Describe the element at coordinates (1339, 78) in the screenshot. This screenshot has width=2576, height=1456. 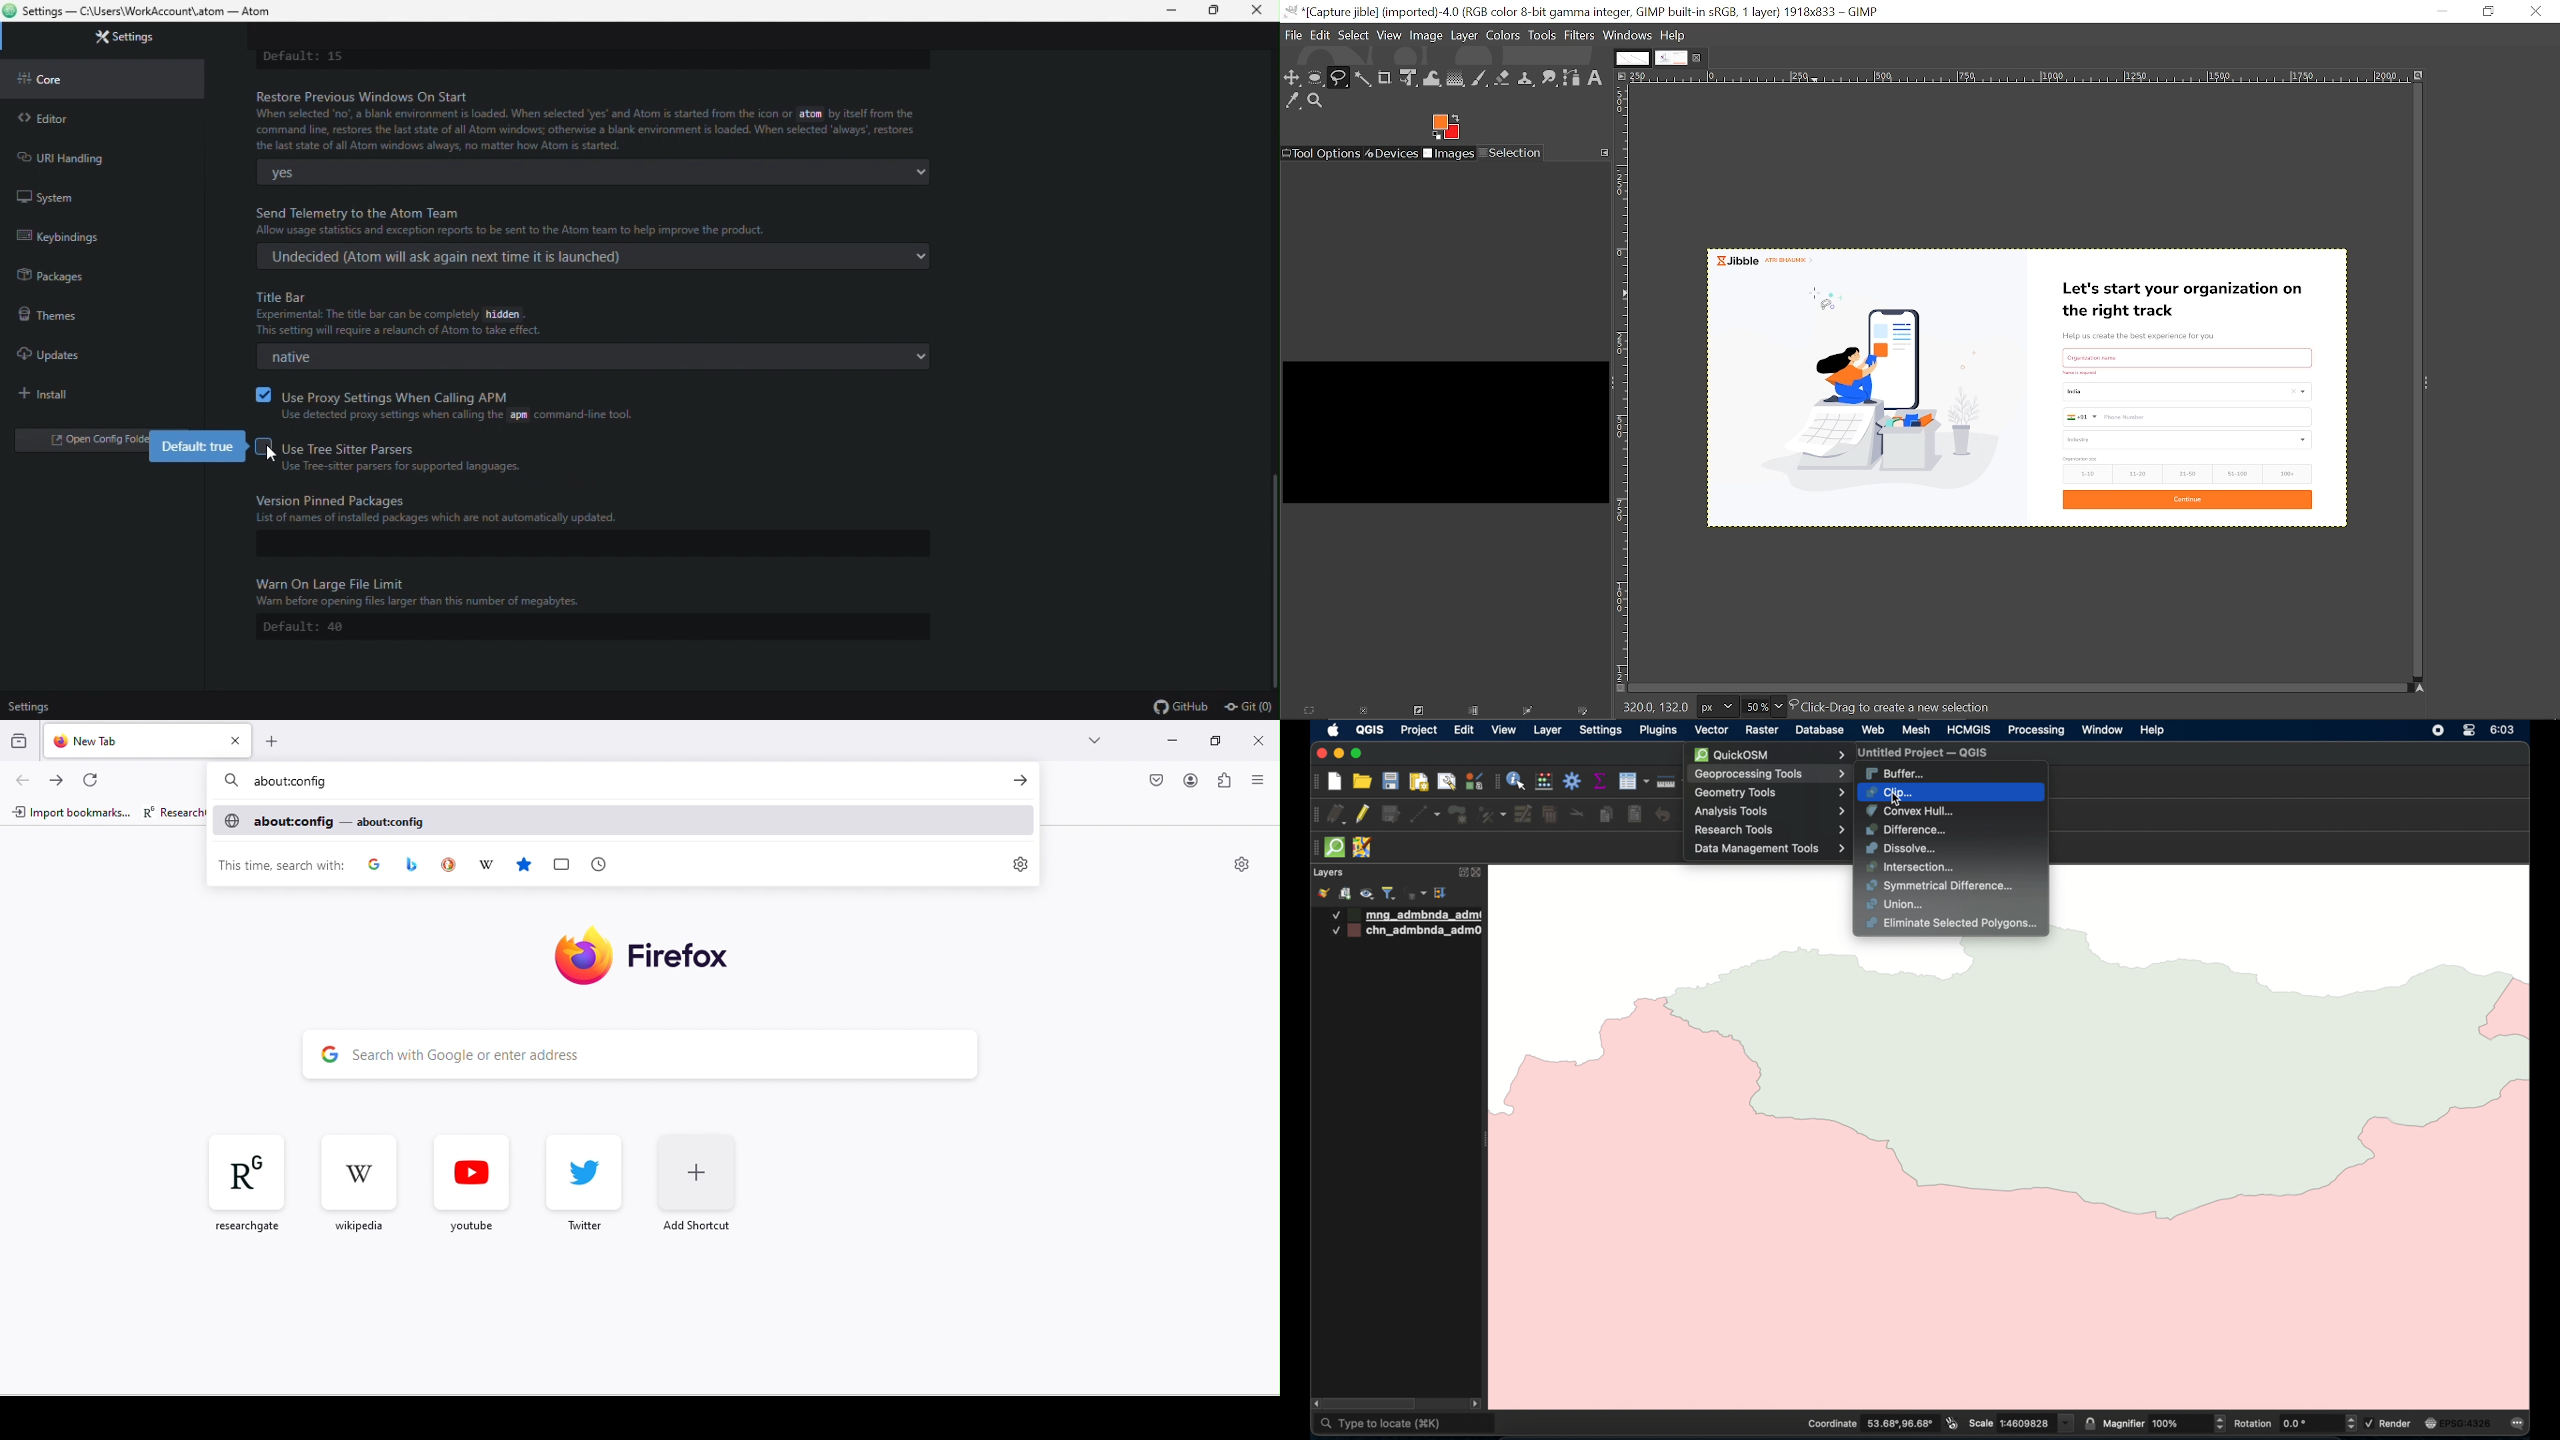
I see `Free select tool` at that location.